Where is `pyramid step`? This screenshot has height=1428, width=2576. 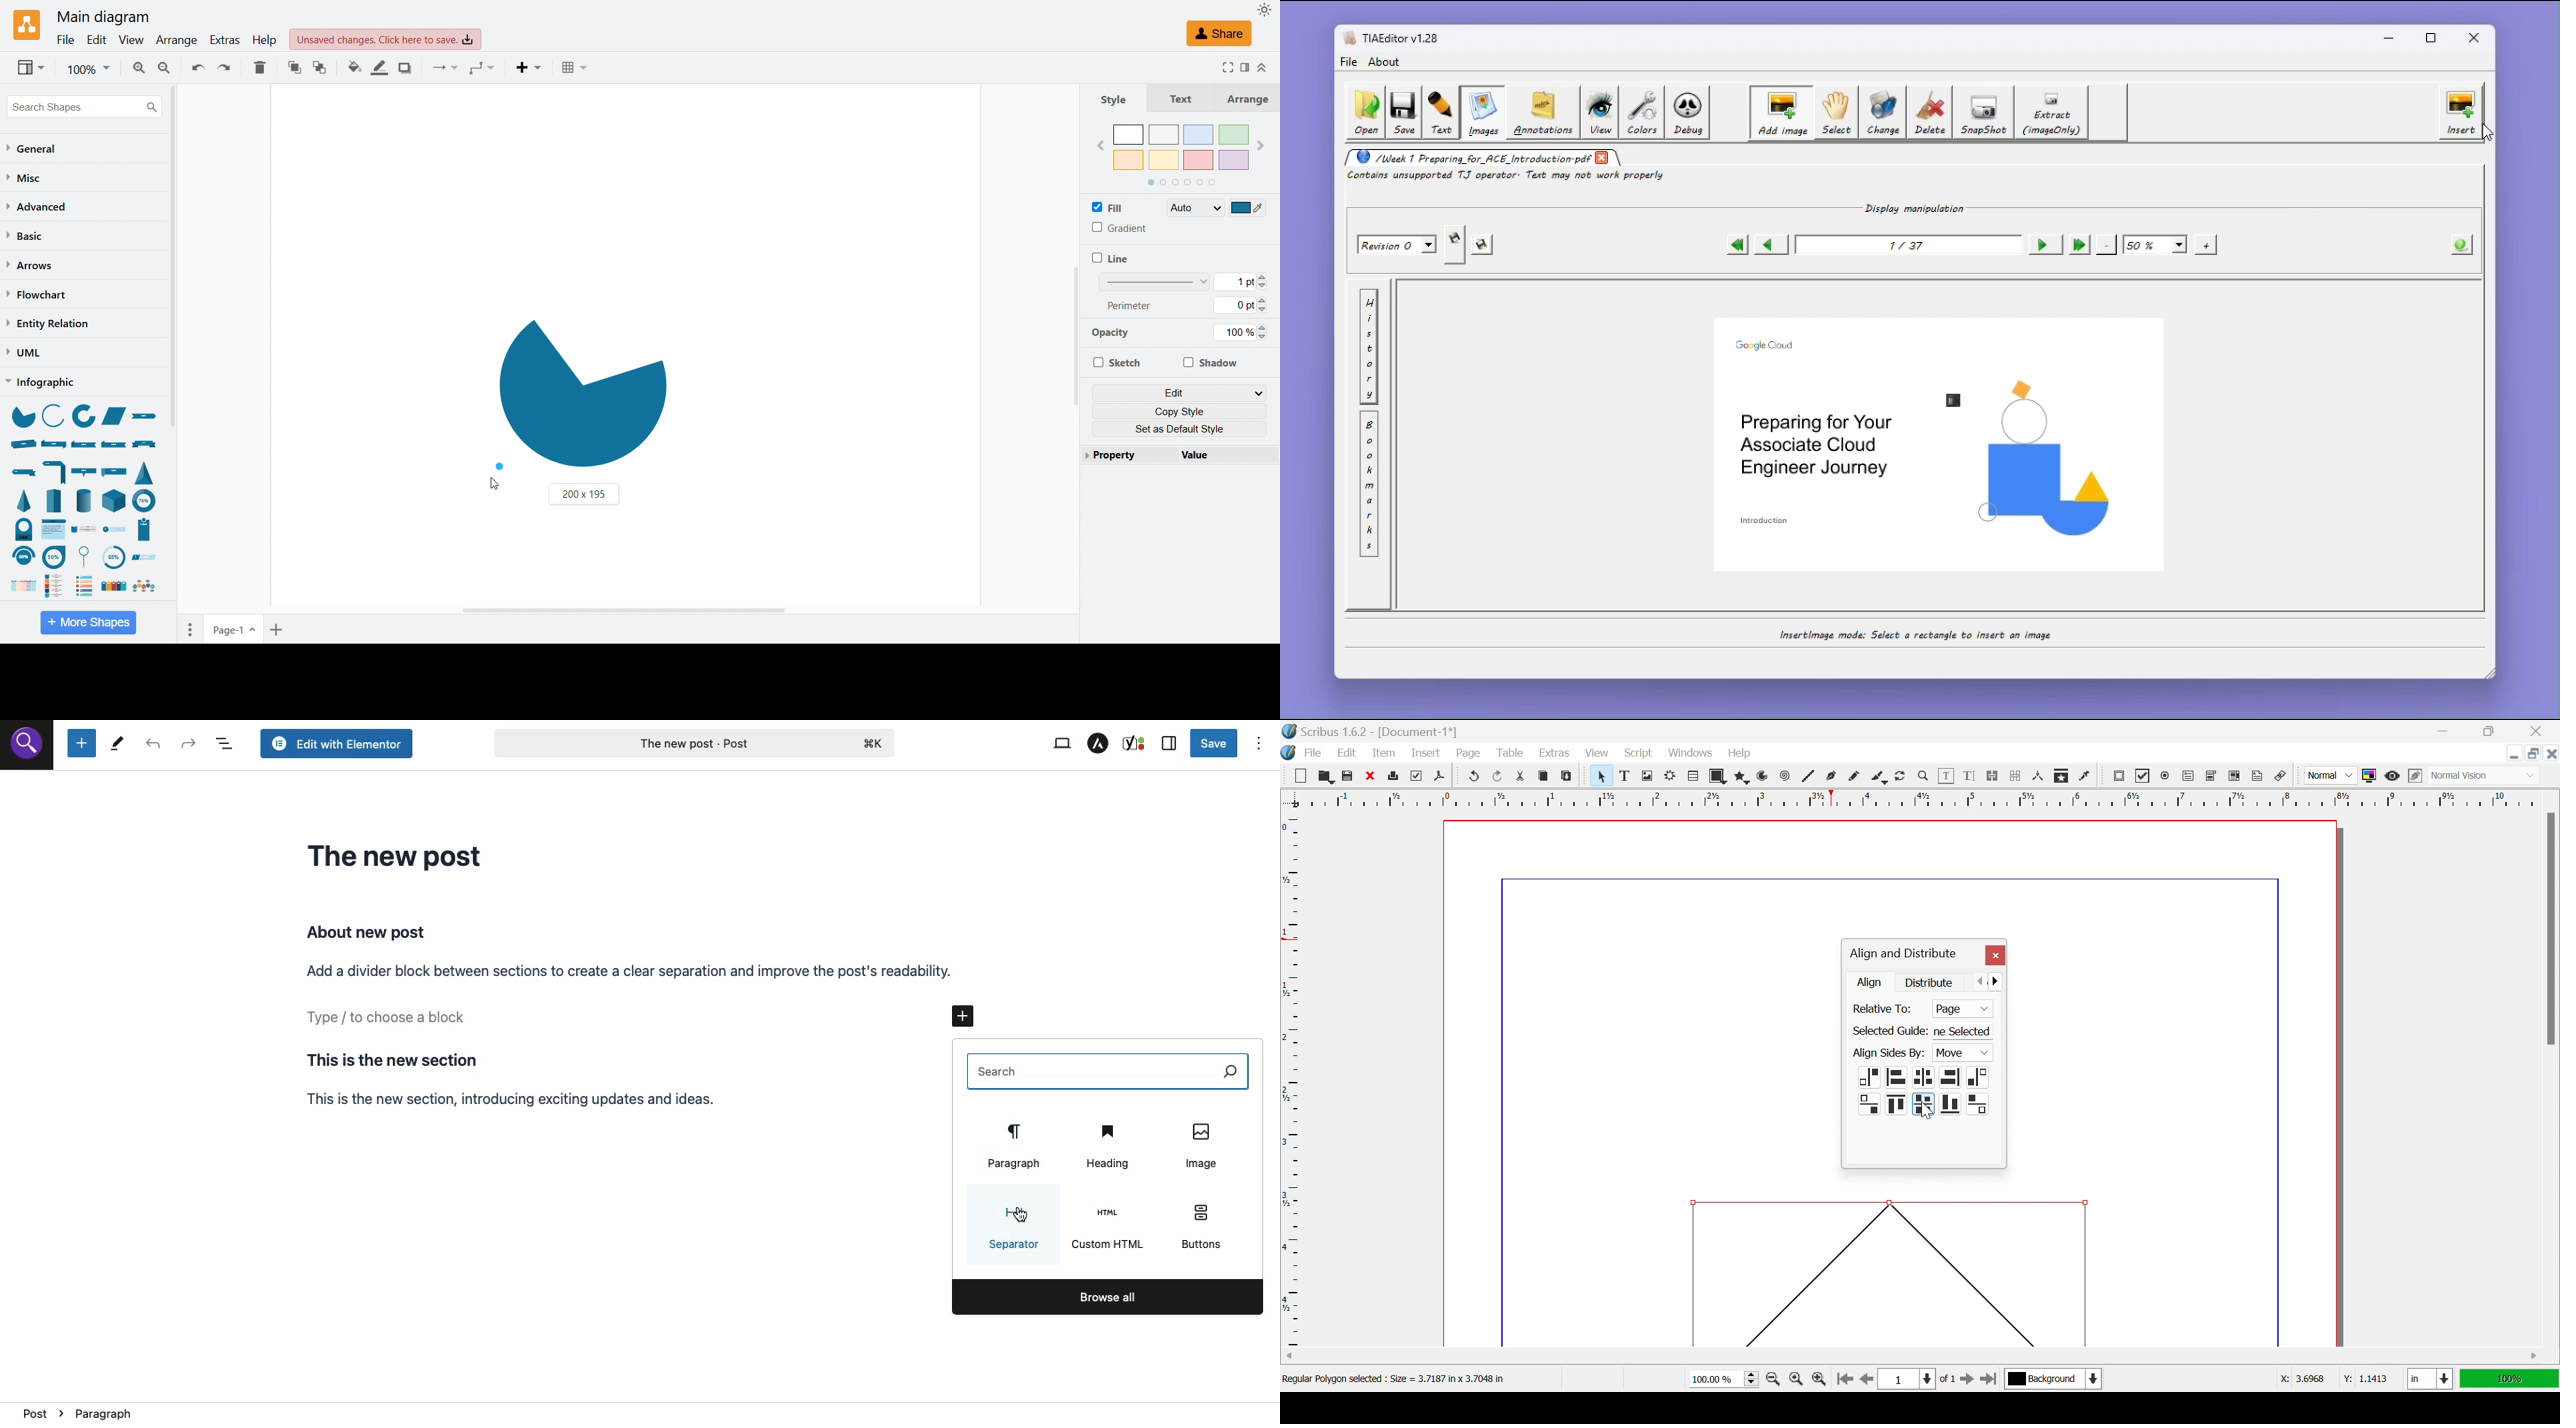 pyramid step is located at coordinates (55, 500).